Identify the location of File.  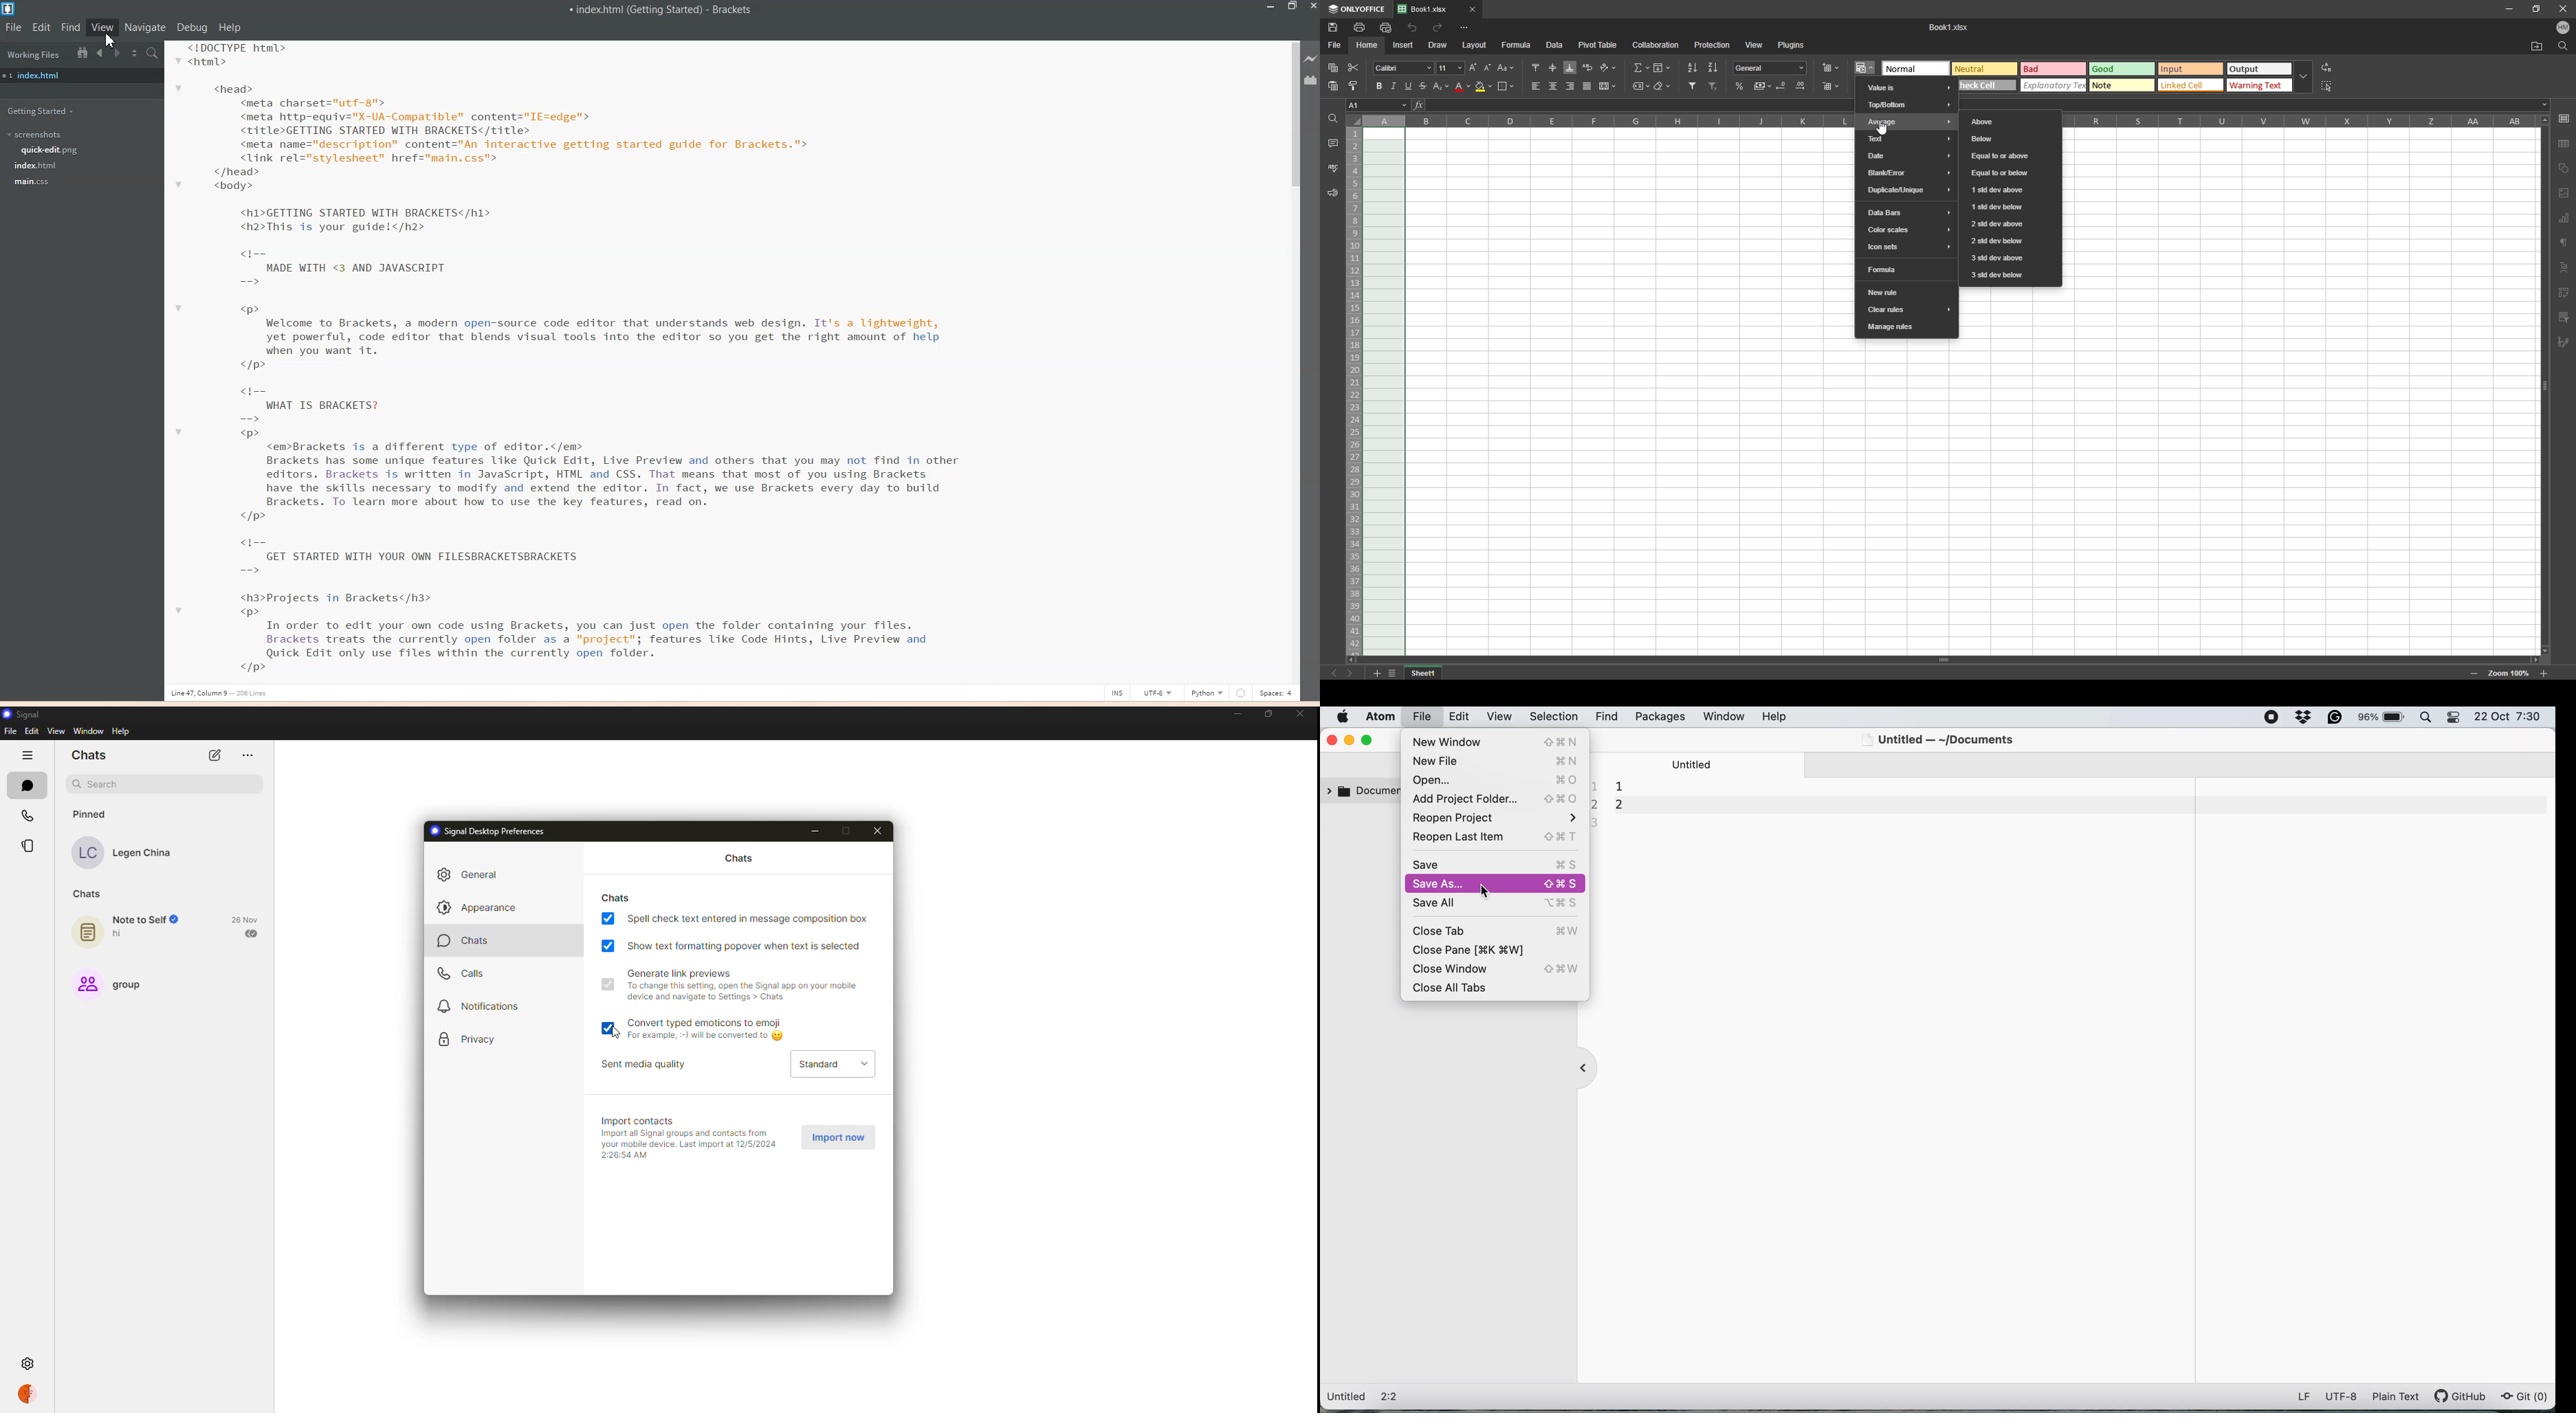
(14, 27).